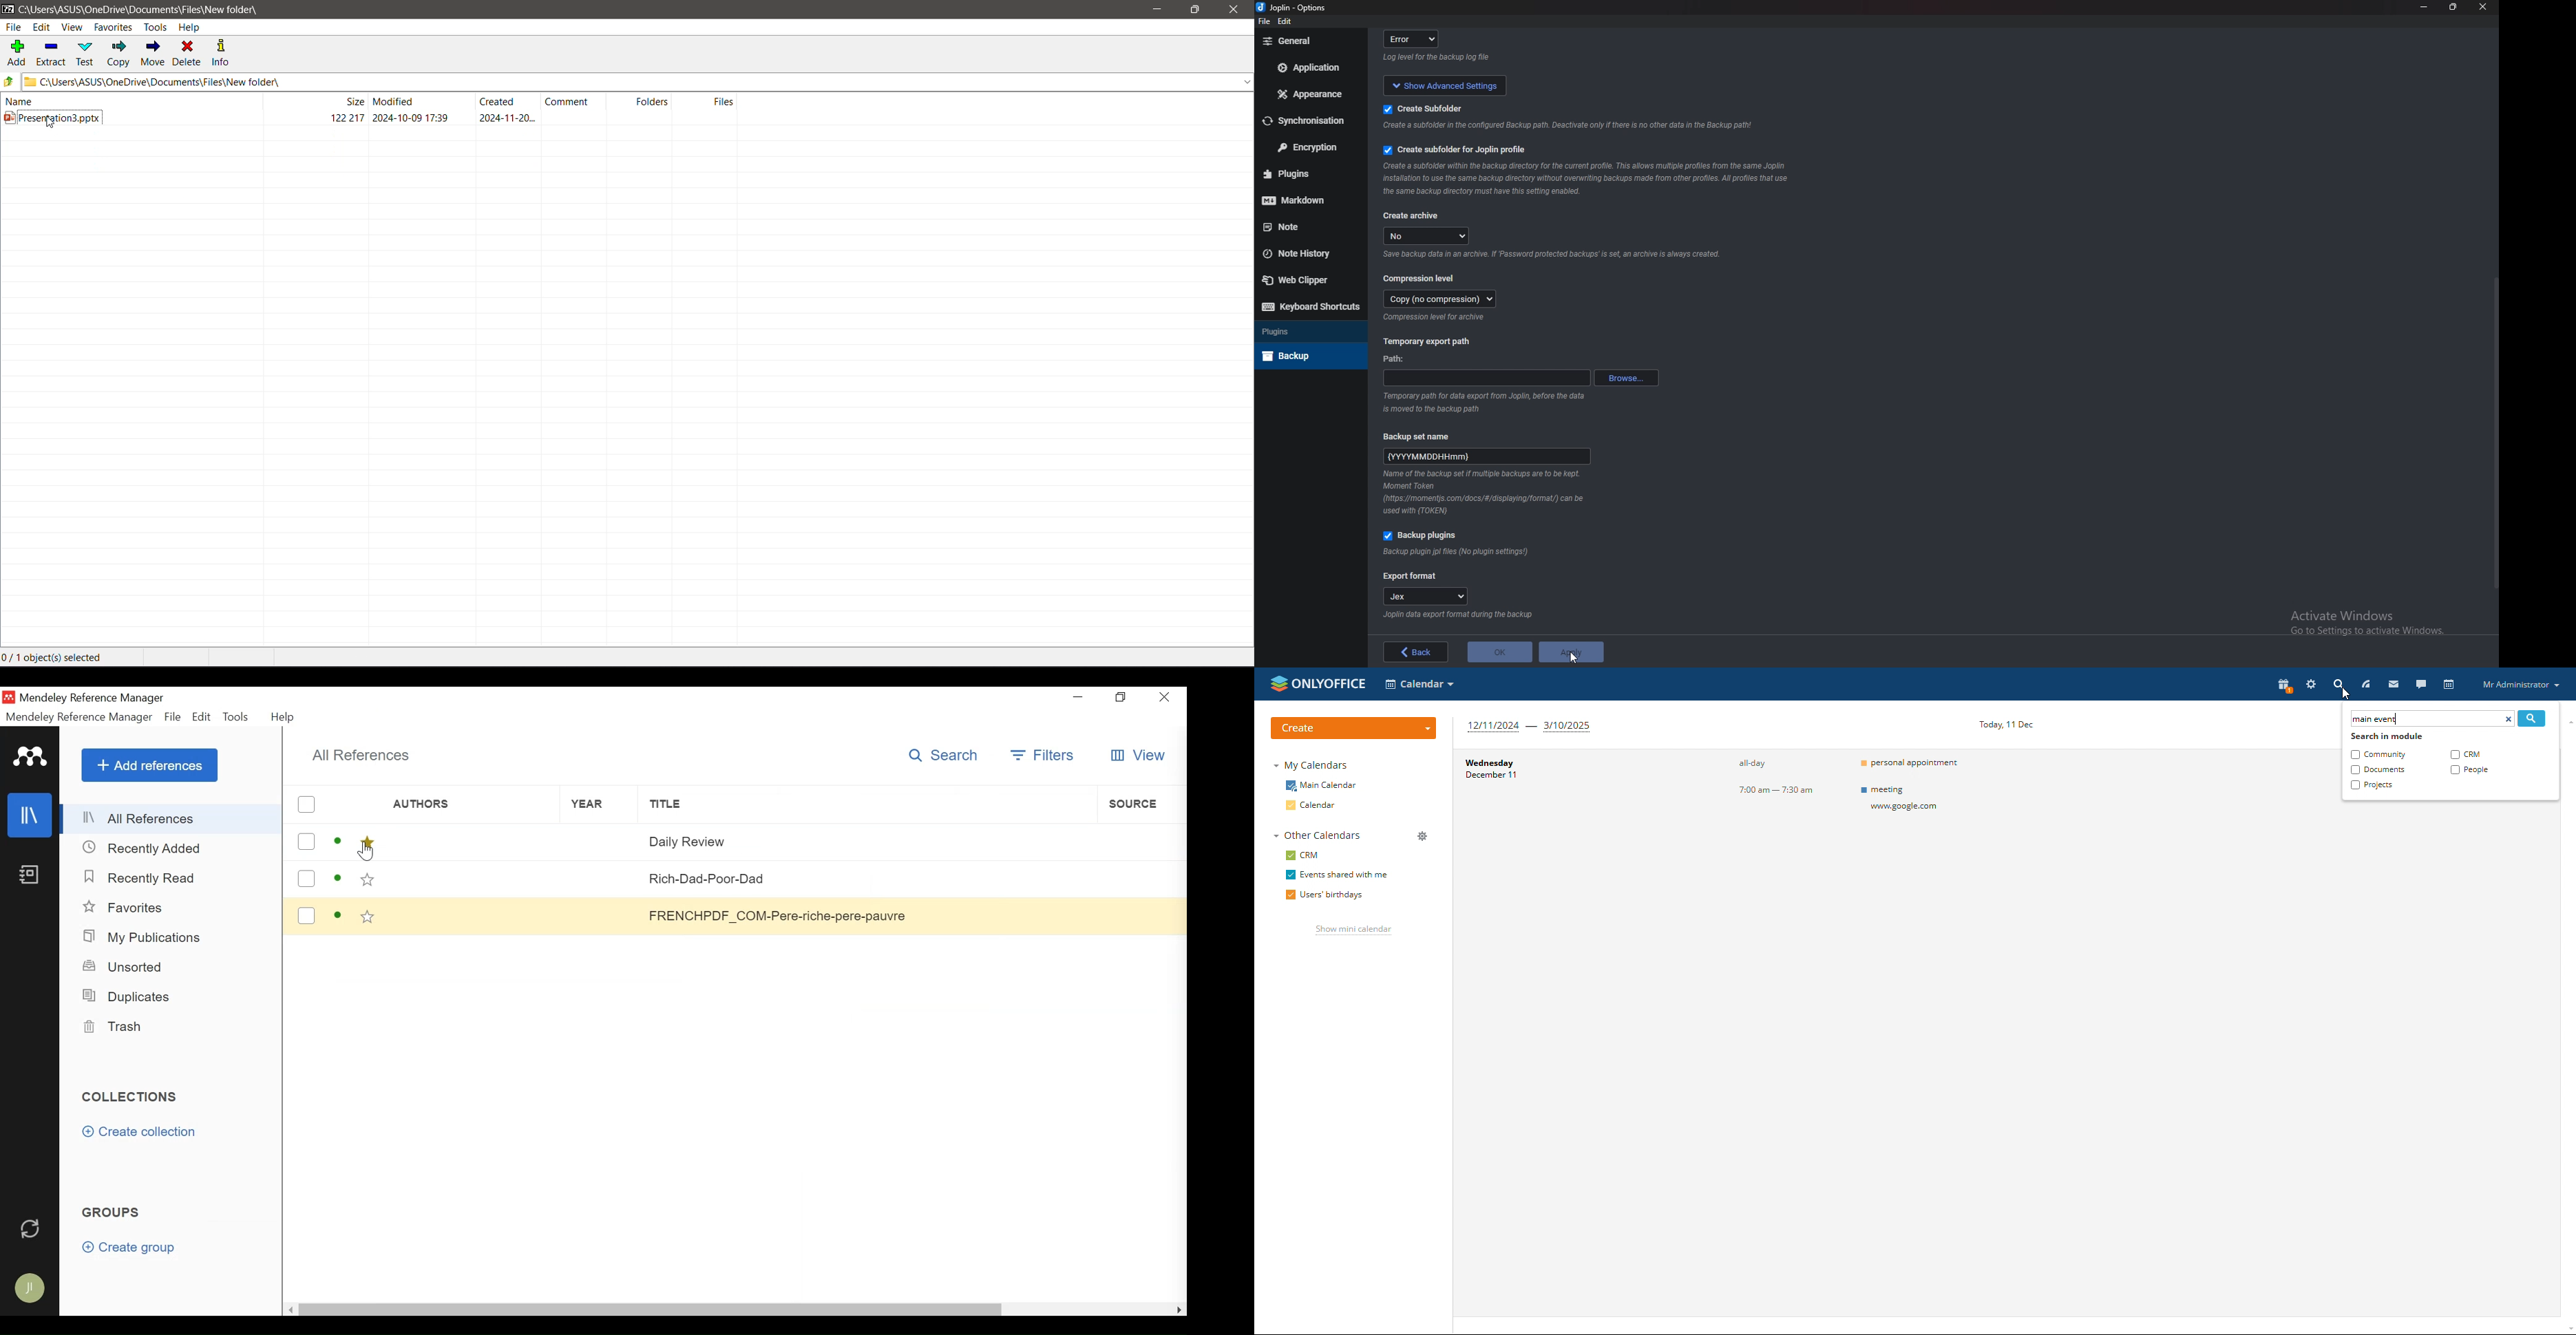  Describe the element at coordinates (145, 938) in the screenshot. I see `My Publication` at that location.